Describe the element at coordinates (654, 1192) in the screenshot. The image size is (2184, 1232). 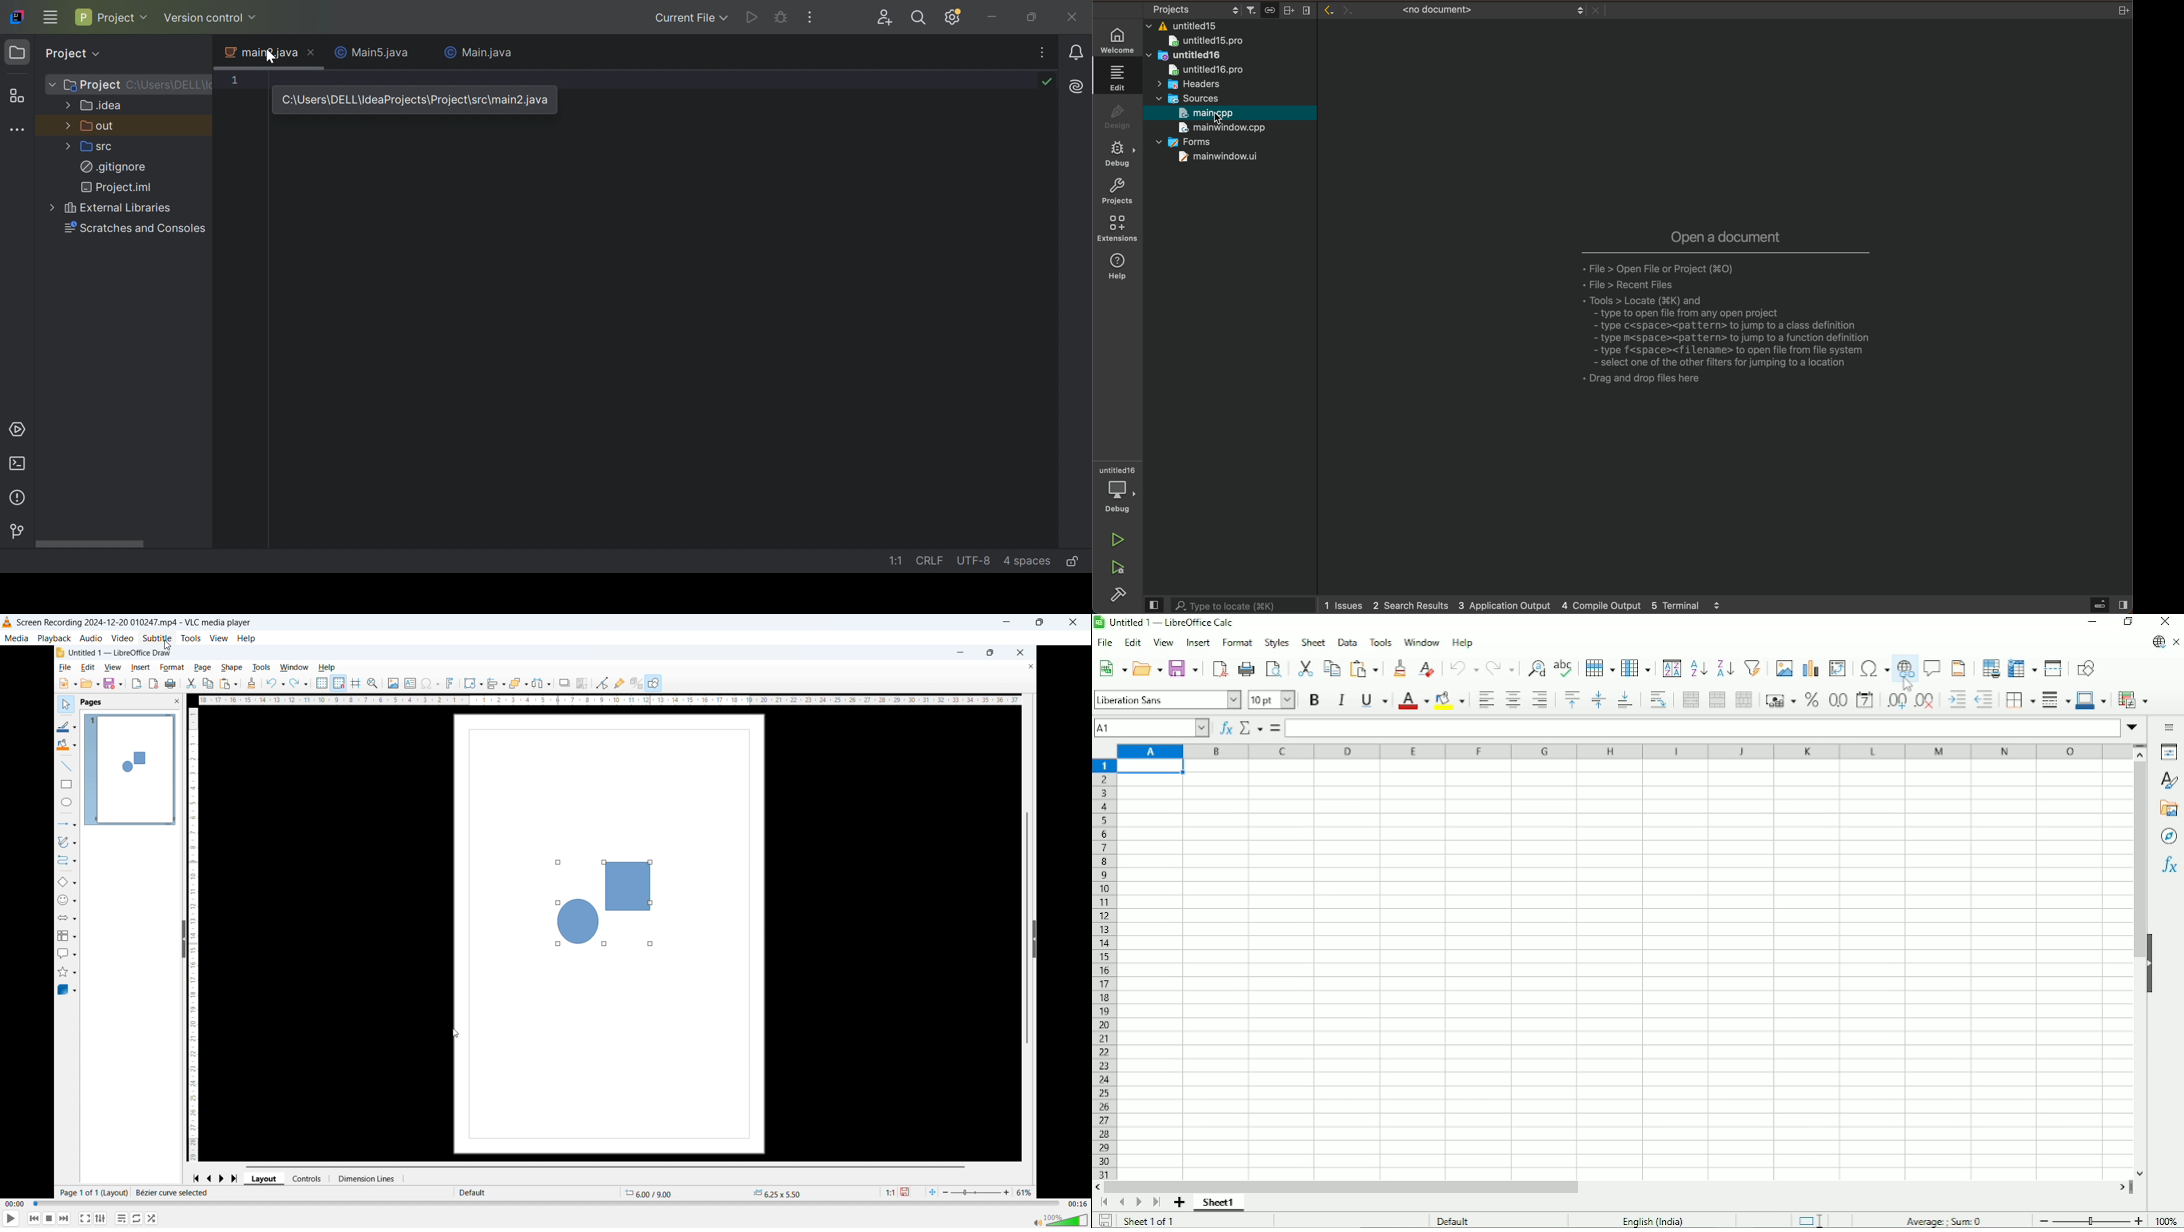
I see `cursor position-6.00/9.00` at that location.